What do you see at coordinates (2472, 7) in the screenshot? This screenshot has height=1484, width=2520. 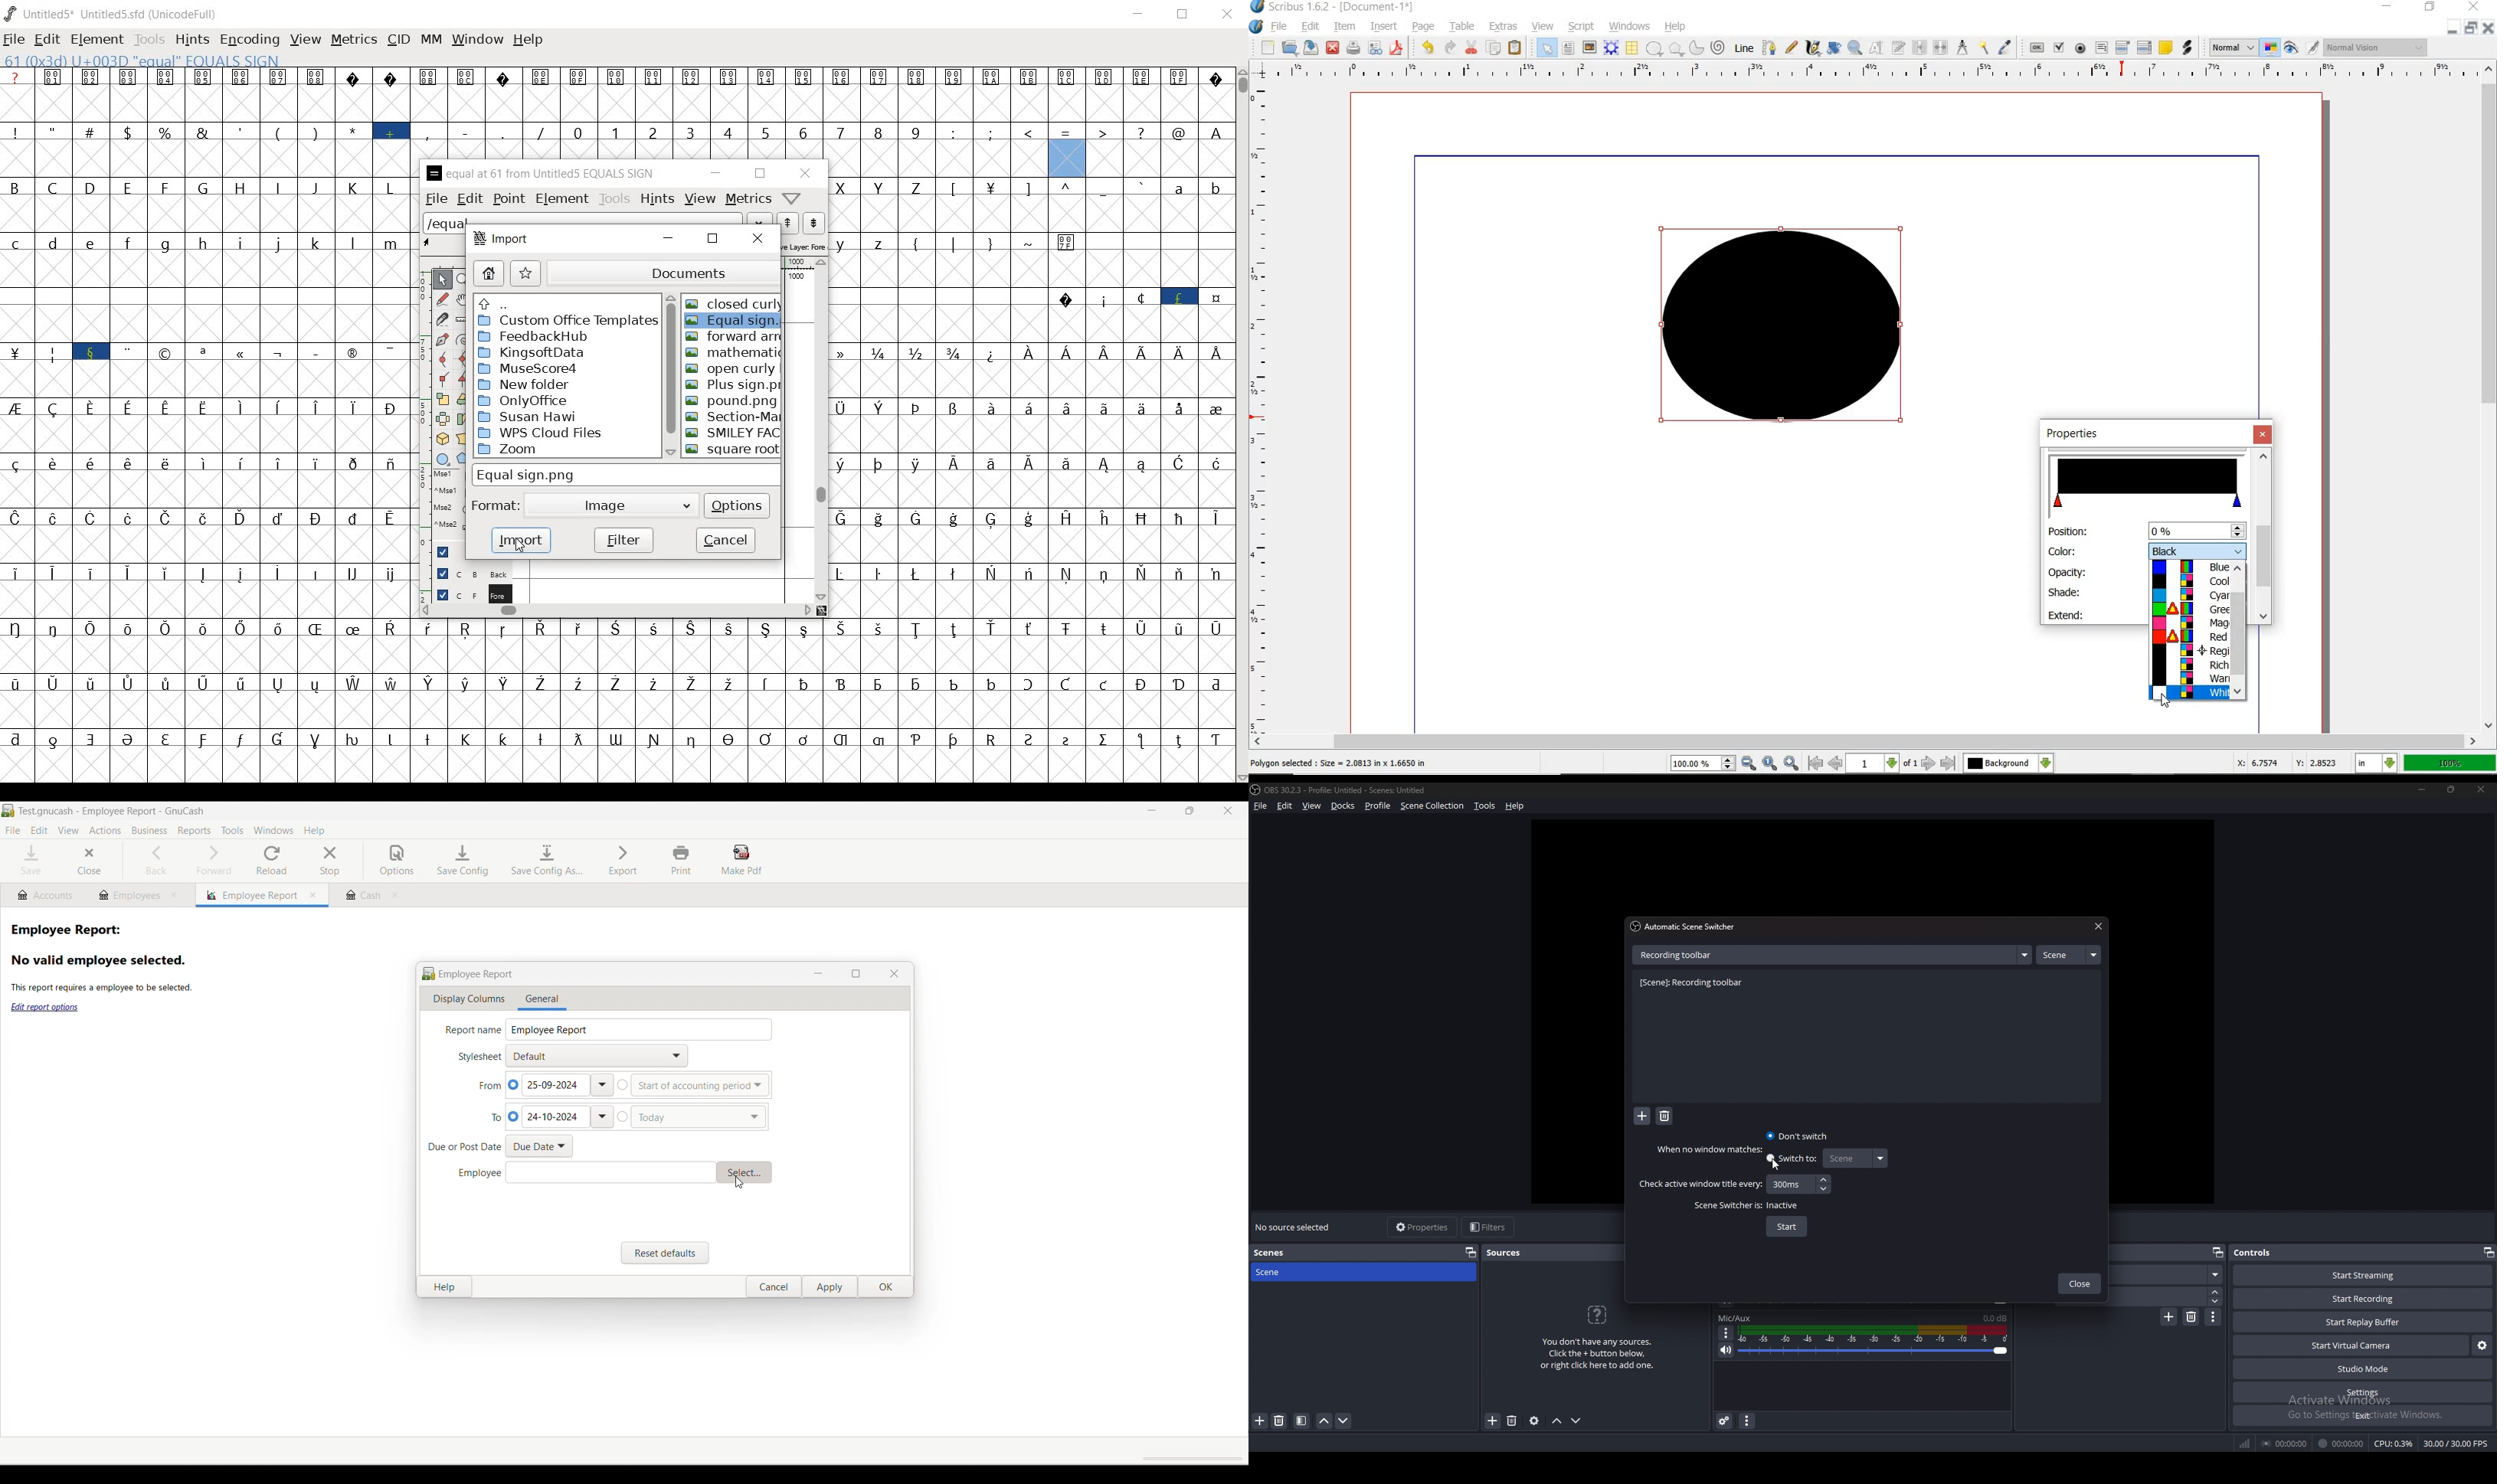 I see `CLOSE` at bounding box center [2472, 7].